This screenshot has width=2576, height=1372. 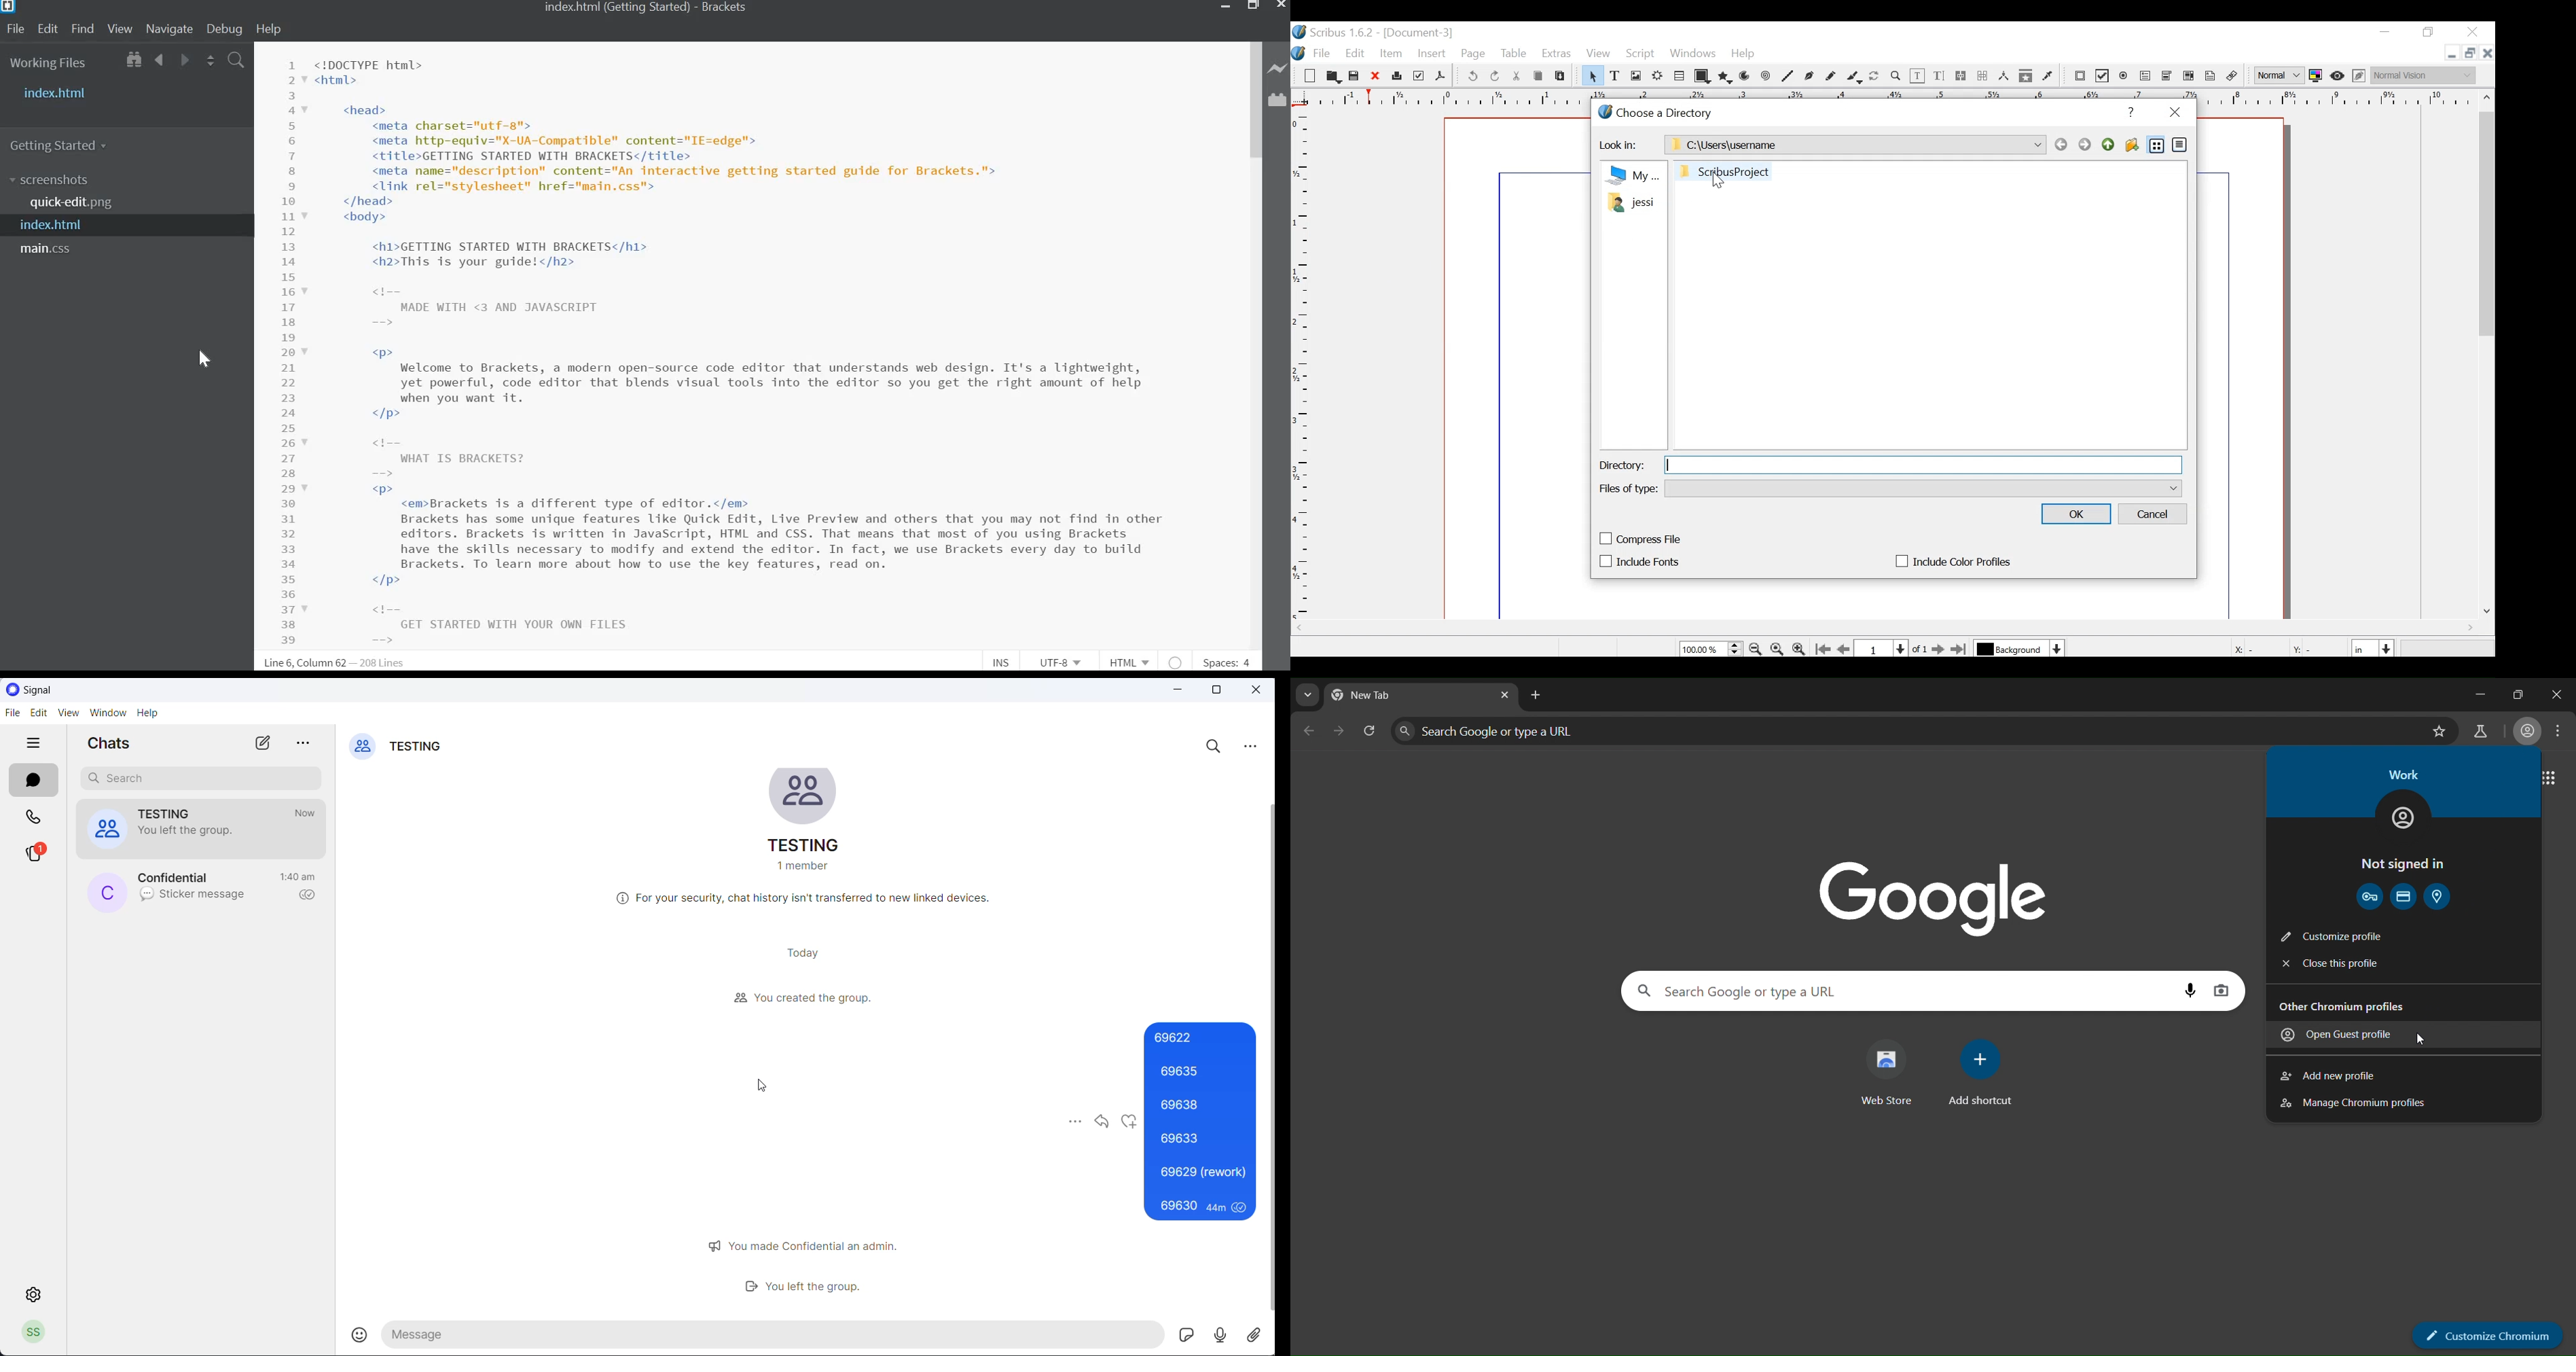 I want to click on address, so click(x=2440, y=895).